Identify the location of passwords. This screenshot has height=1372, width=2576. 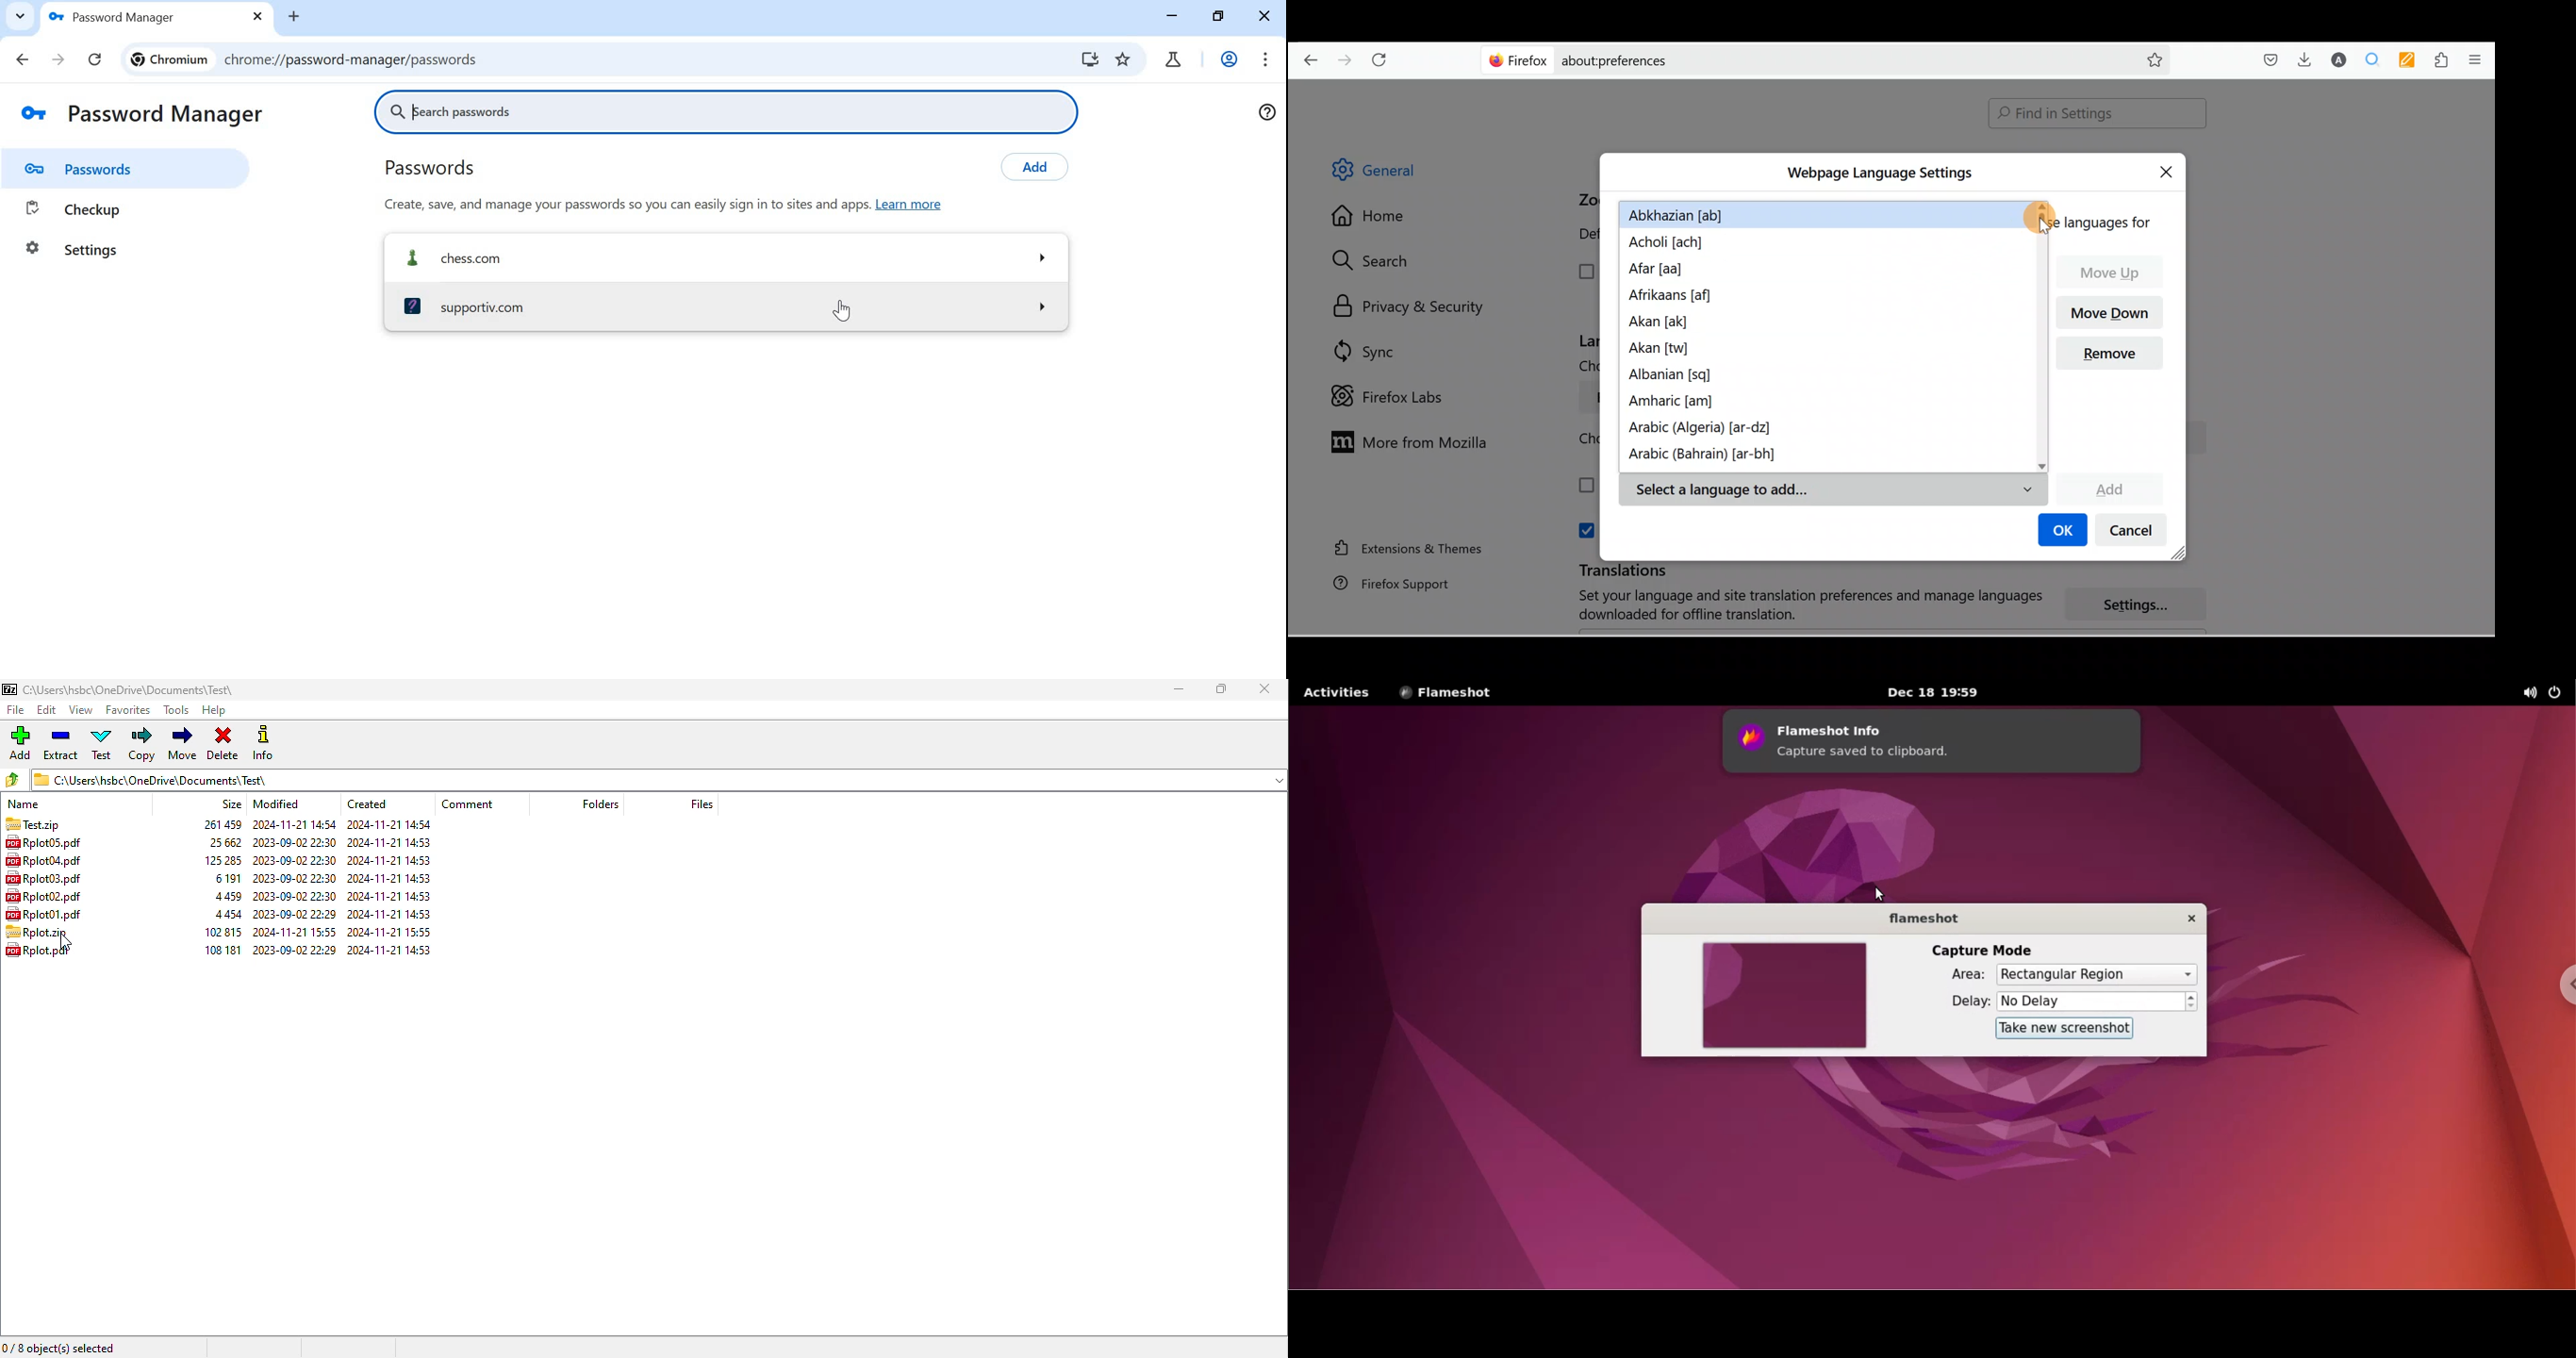
(132, 169).